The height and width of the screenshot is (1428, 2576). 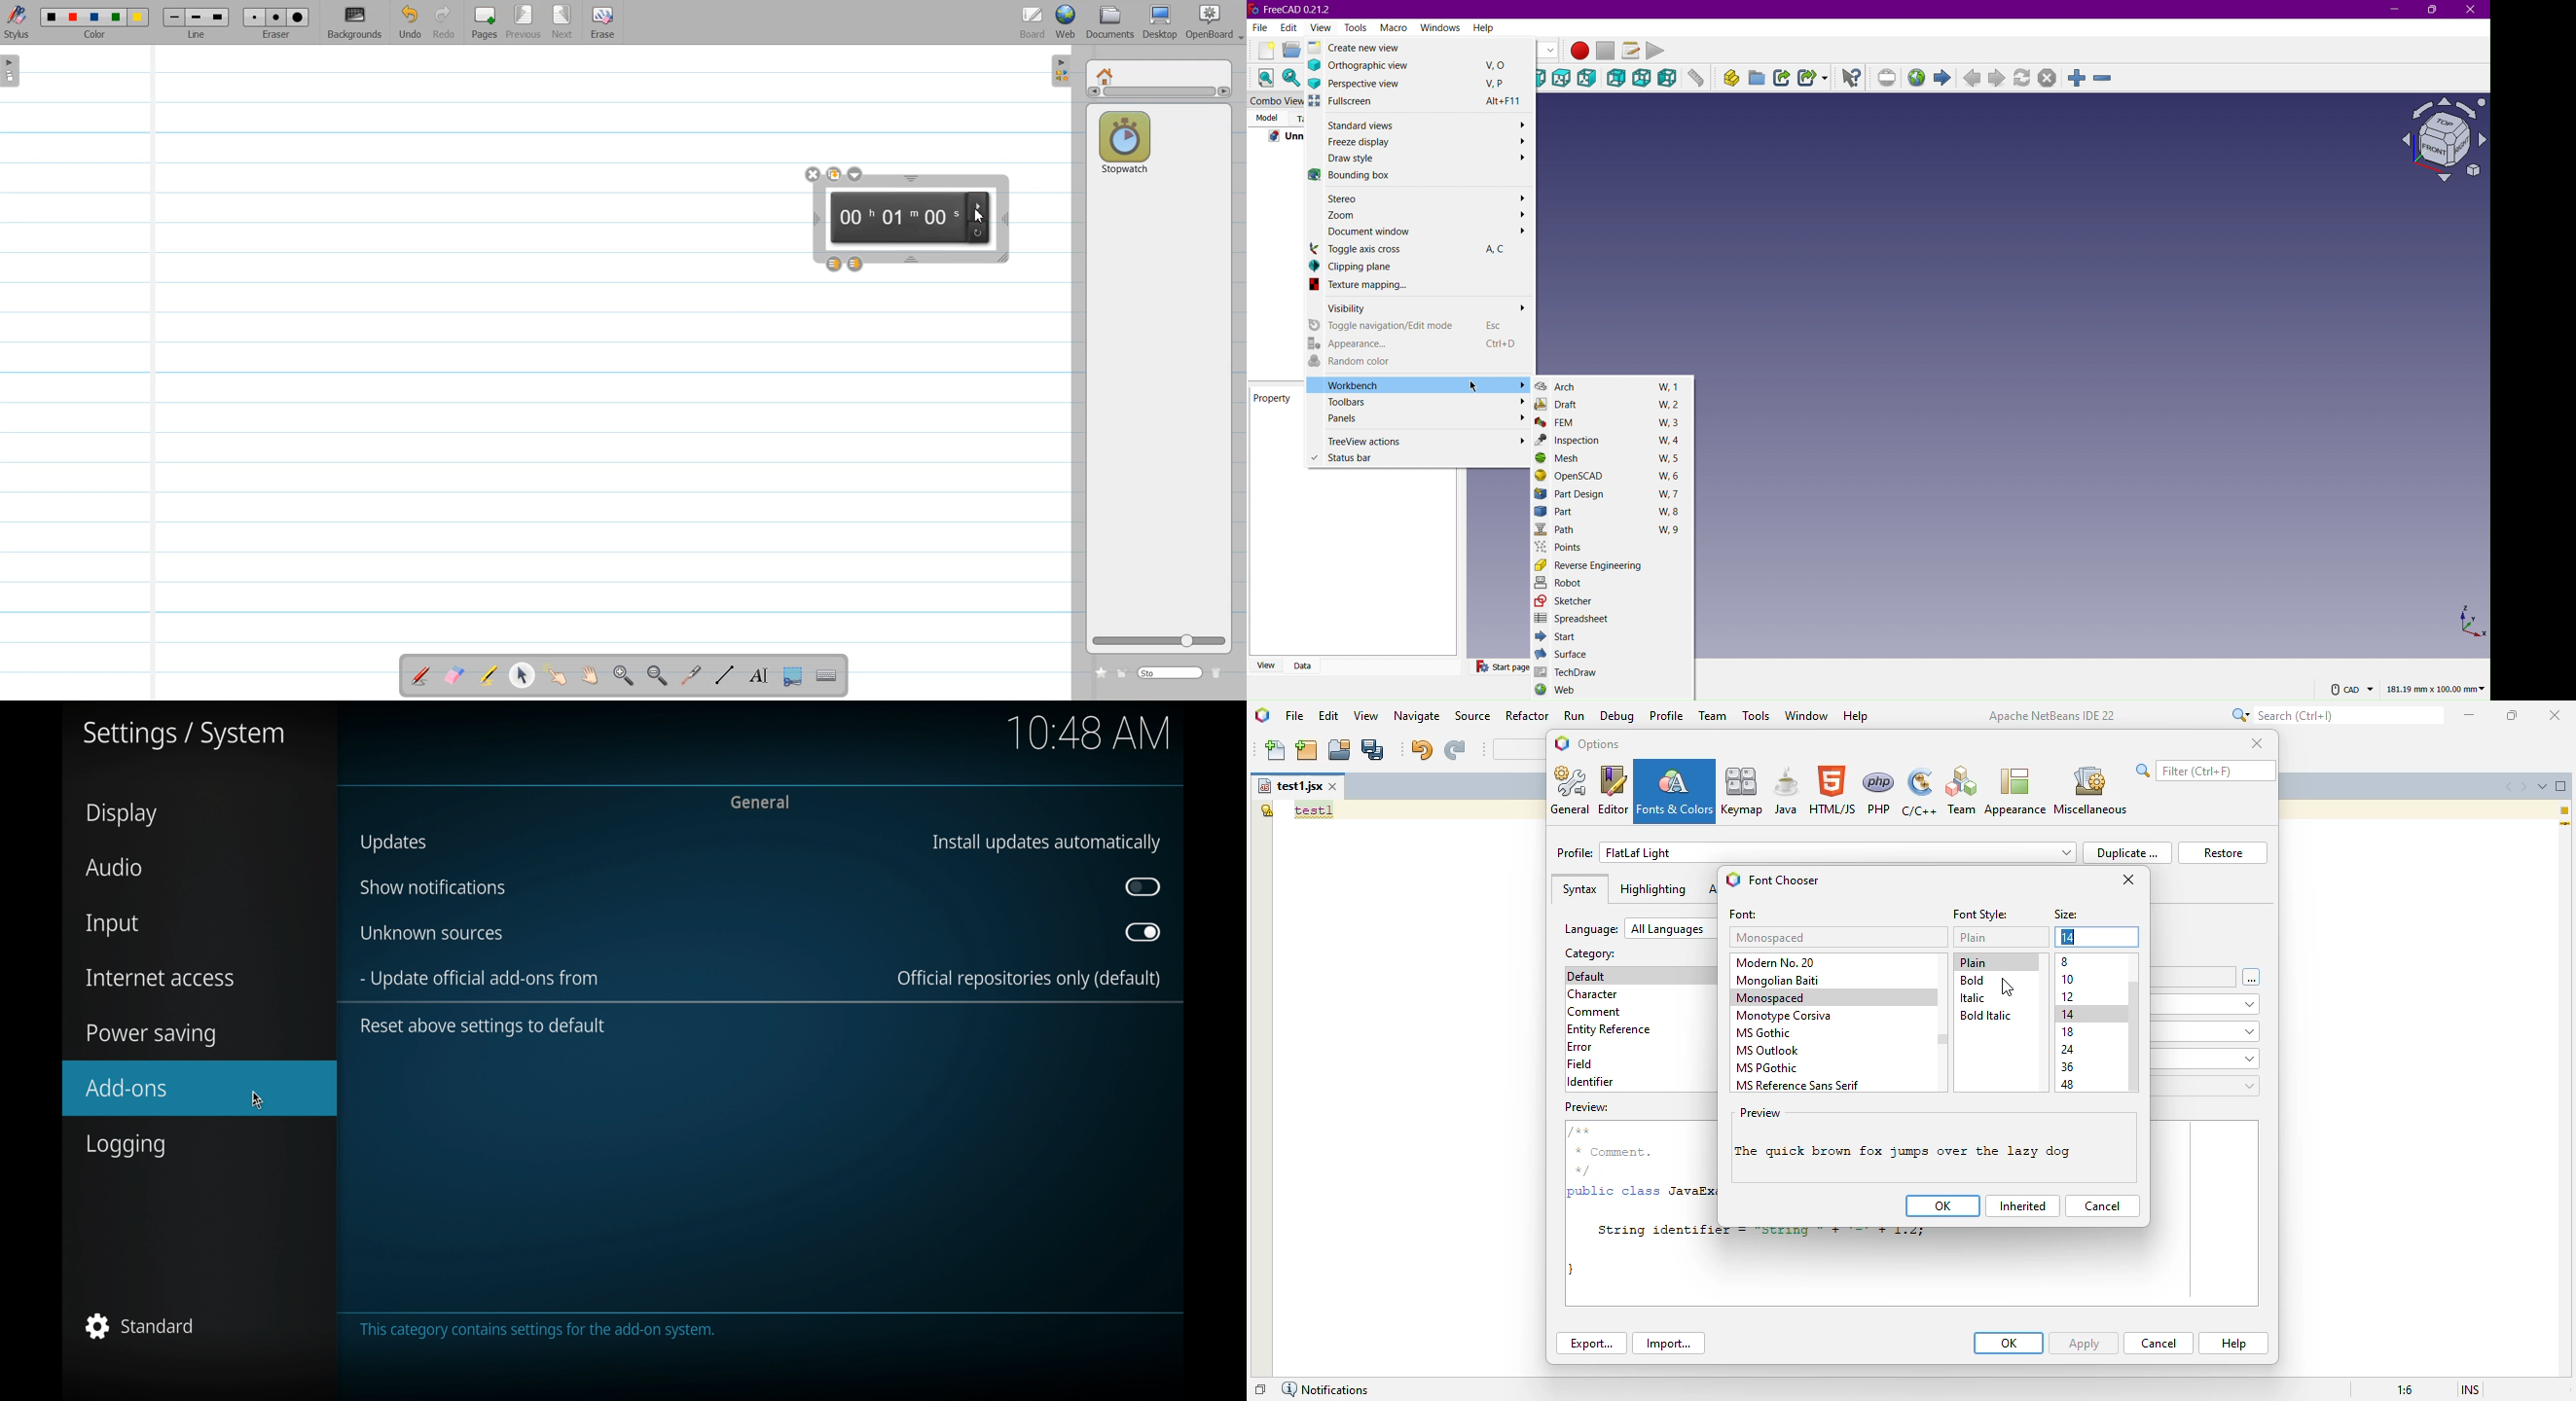 What do you see at coordinates (1267, 51) in the screenshot?
I see `New` at bounding box center [1267, 51].